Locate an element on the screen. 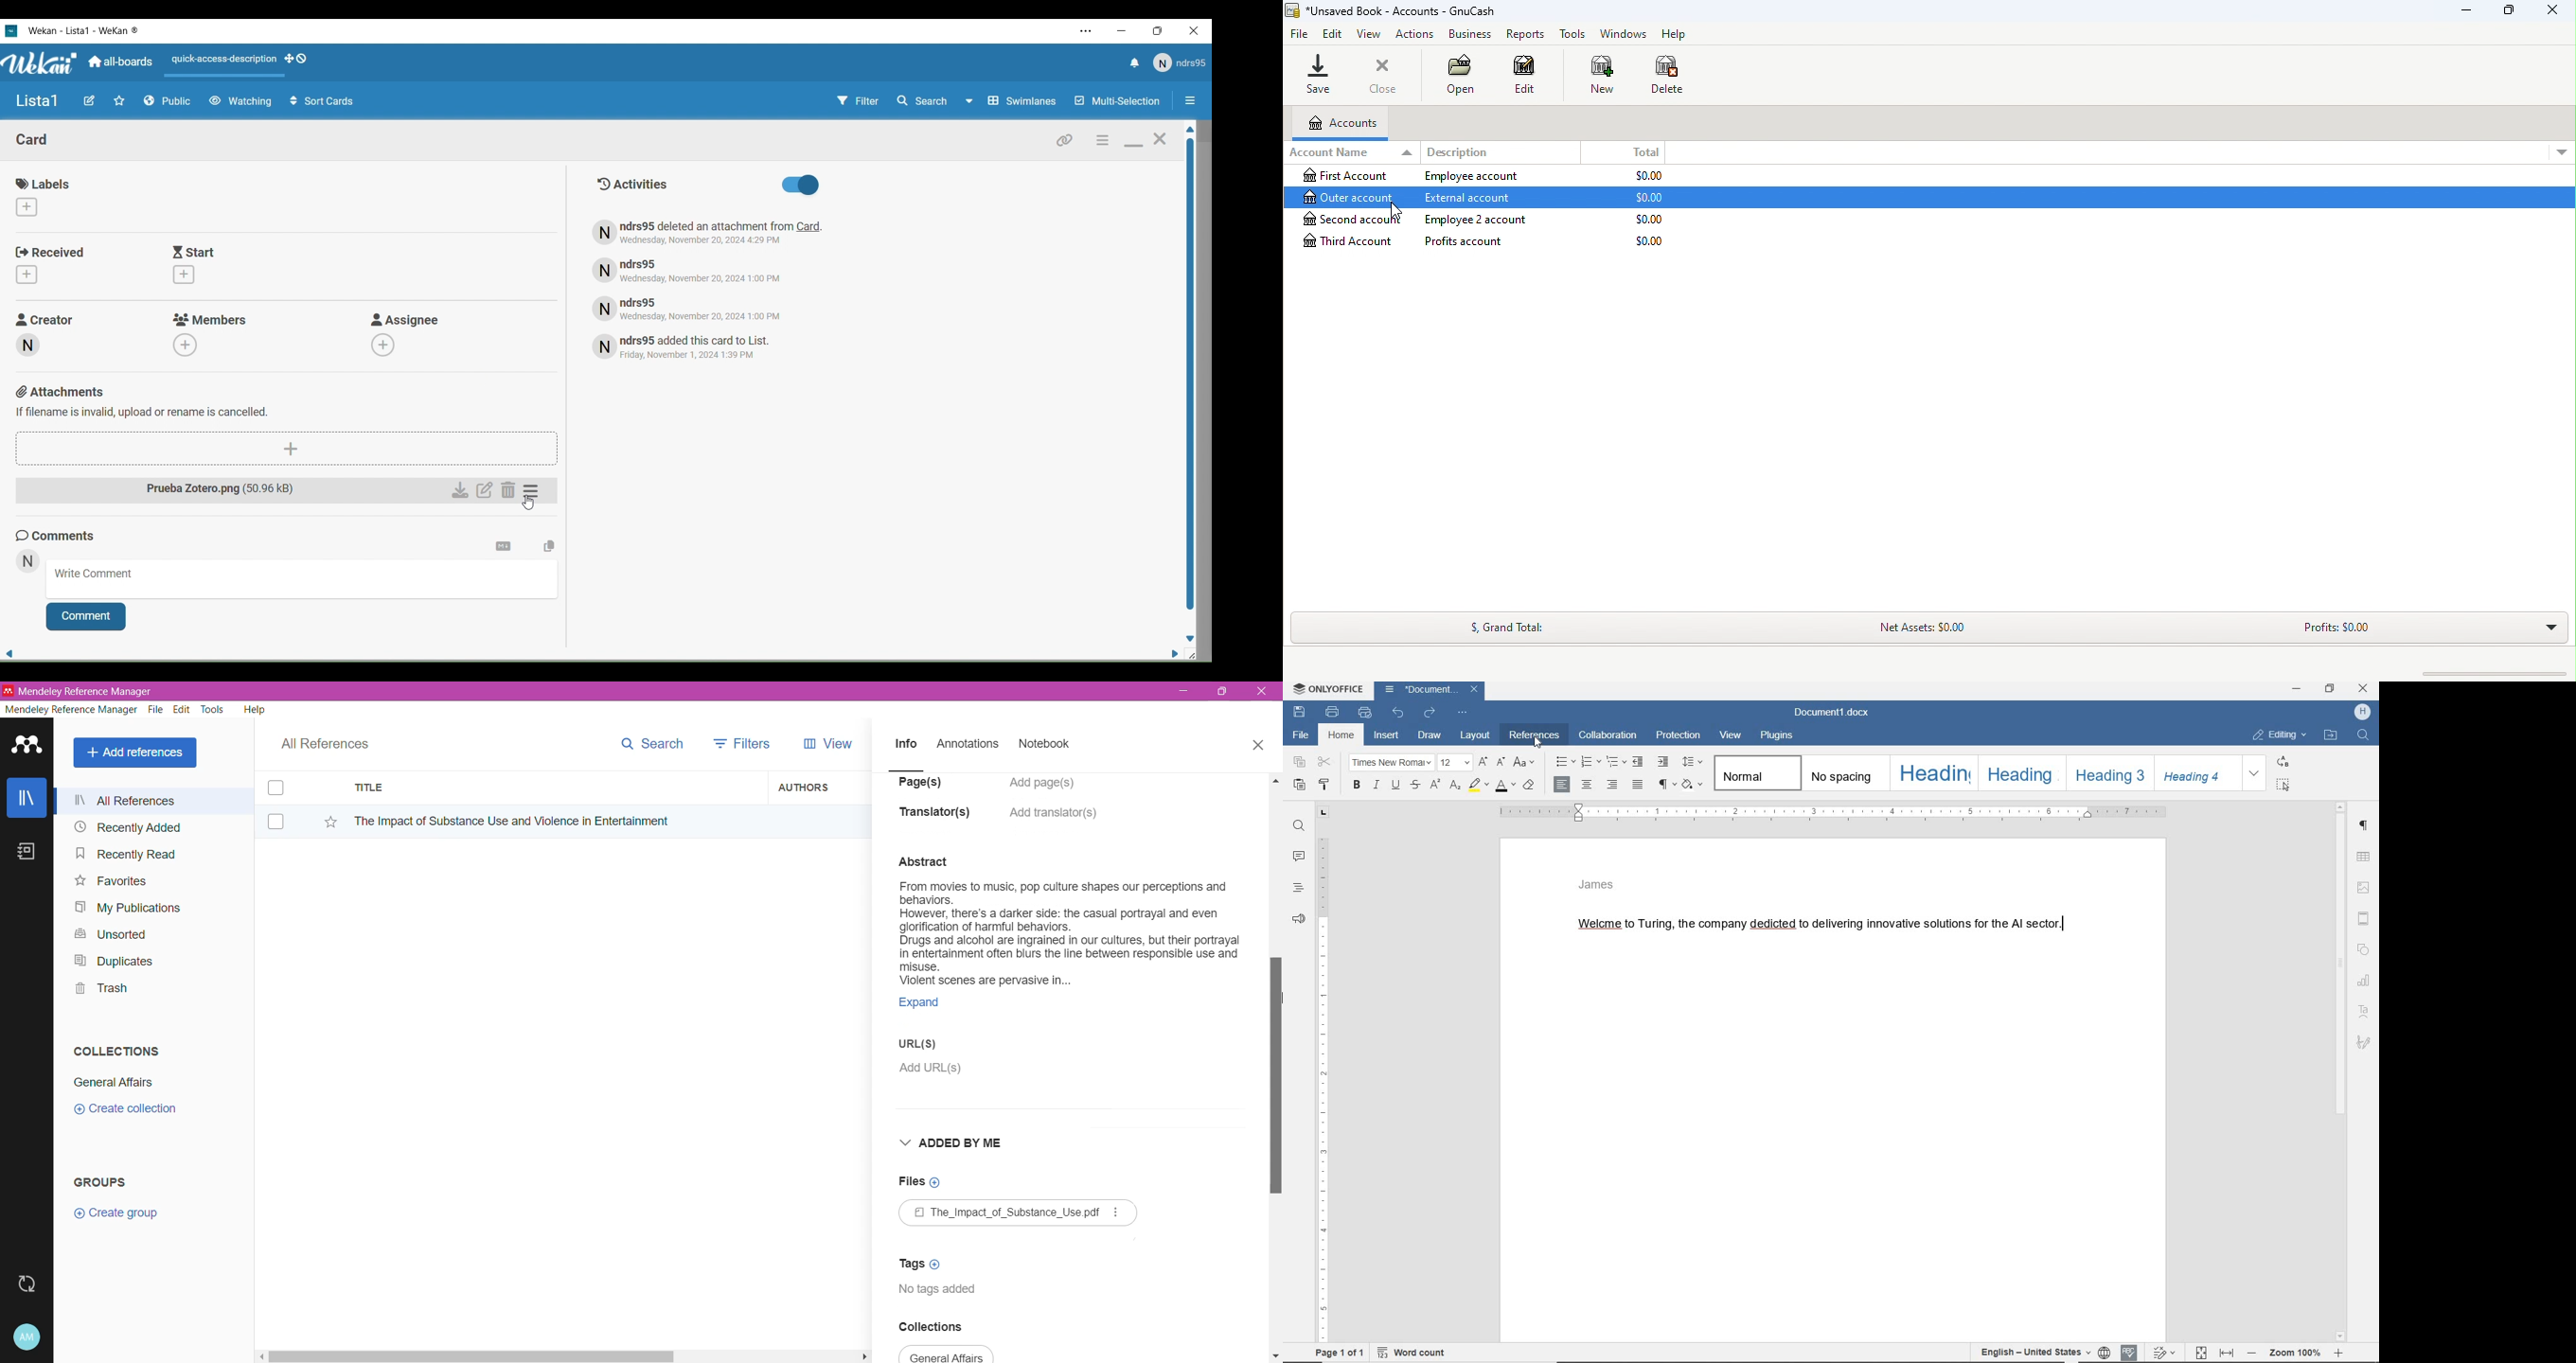  feedback & support is located at coordinates (1299, 915).